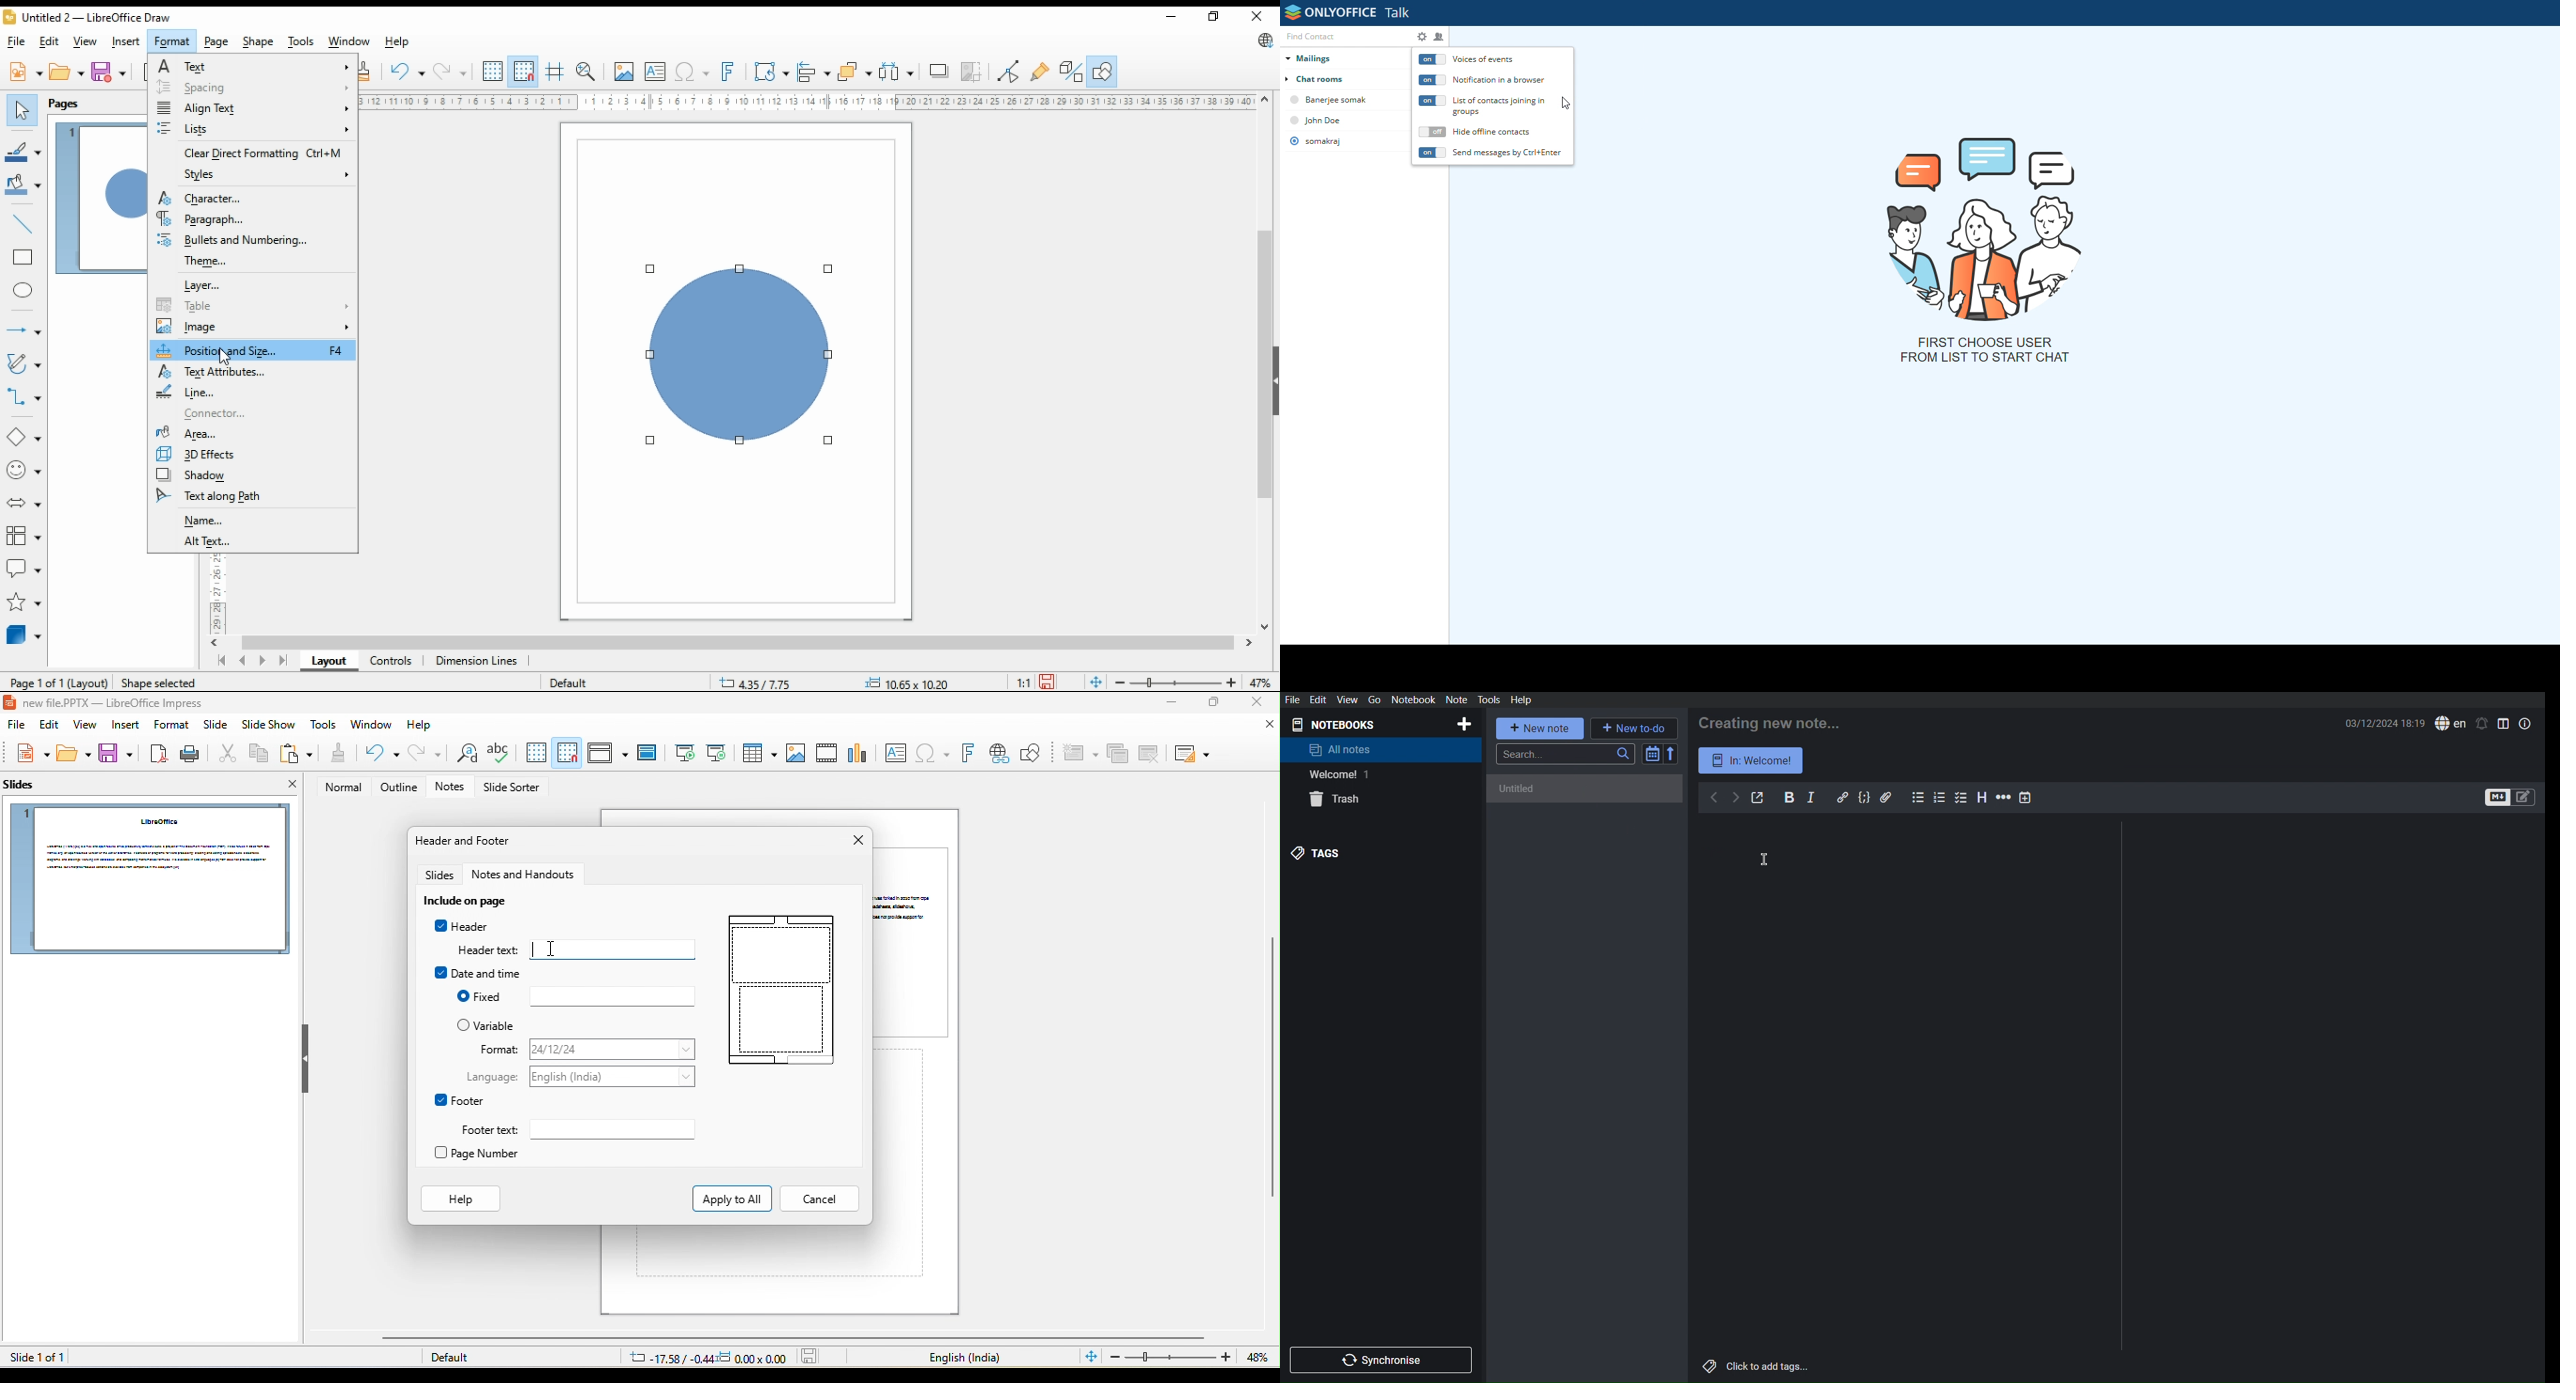 Image resolution: width=2576 pixels, height=1400 pixels. I want to click on flowchart, so click(23, 536).